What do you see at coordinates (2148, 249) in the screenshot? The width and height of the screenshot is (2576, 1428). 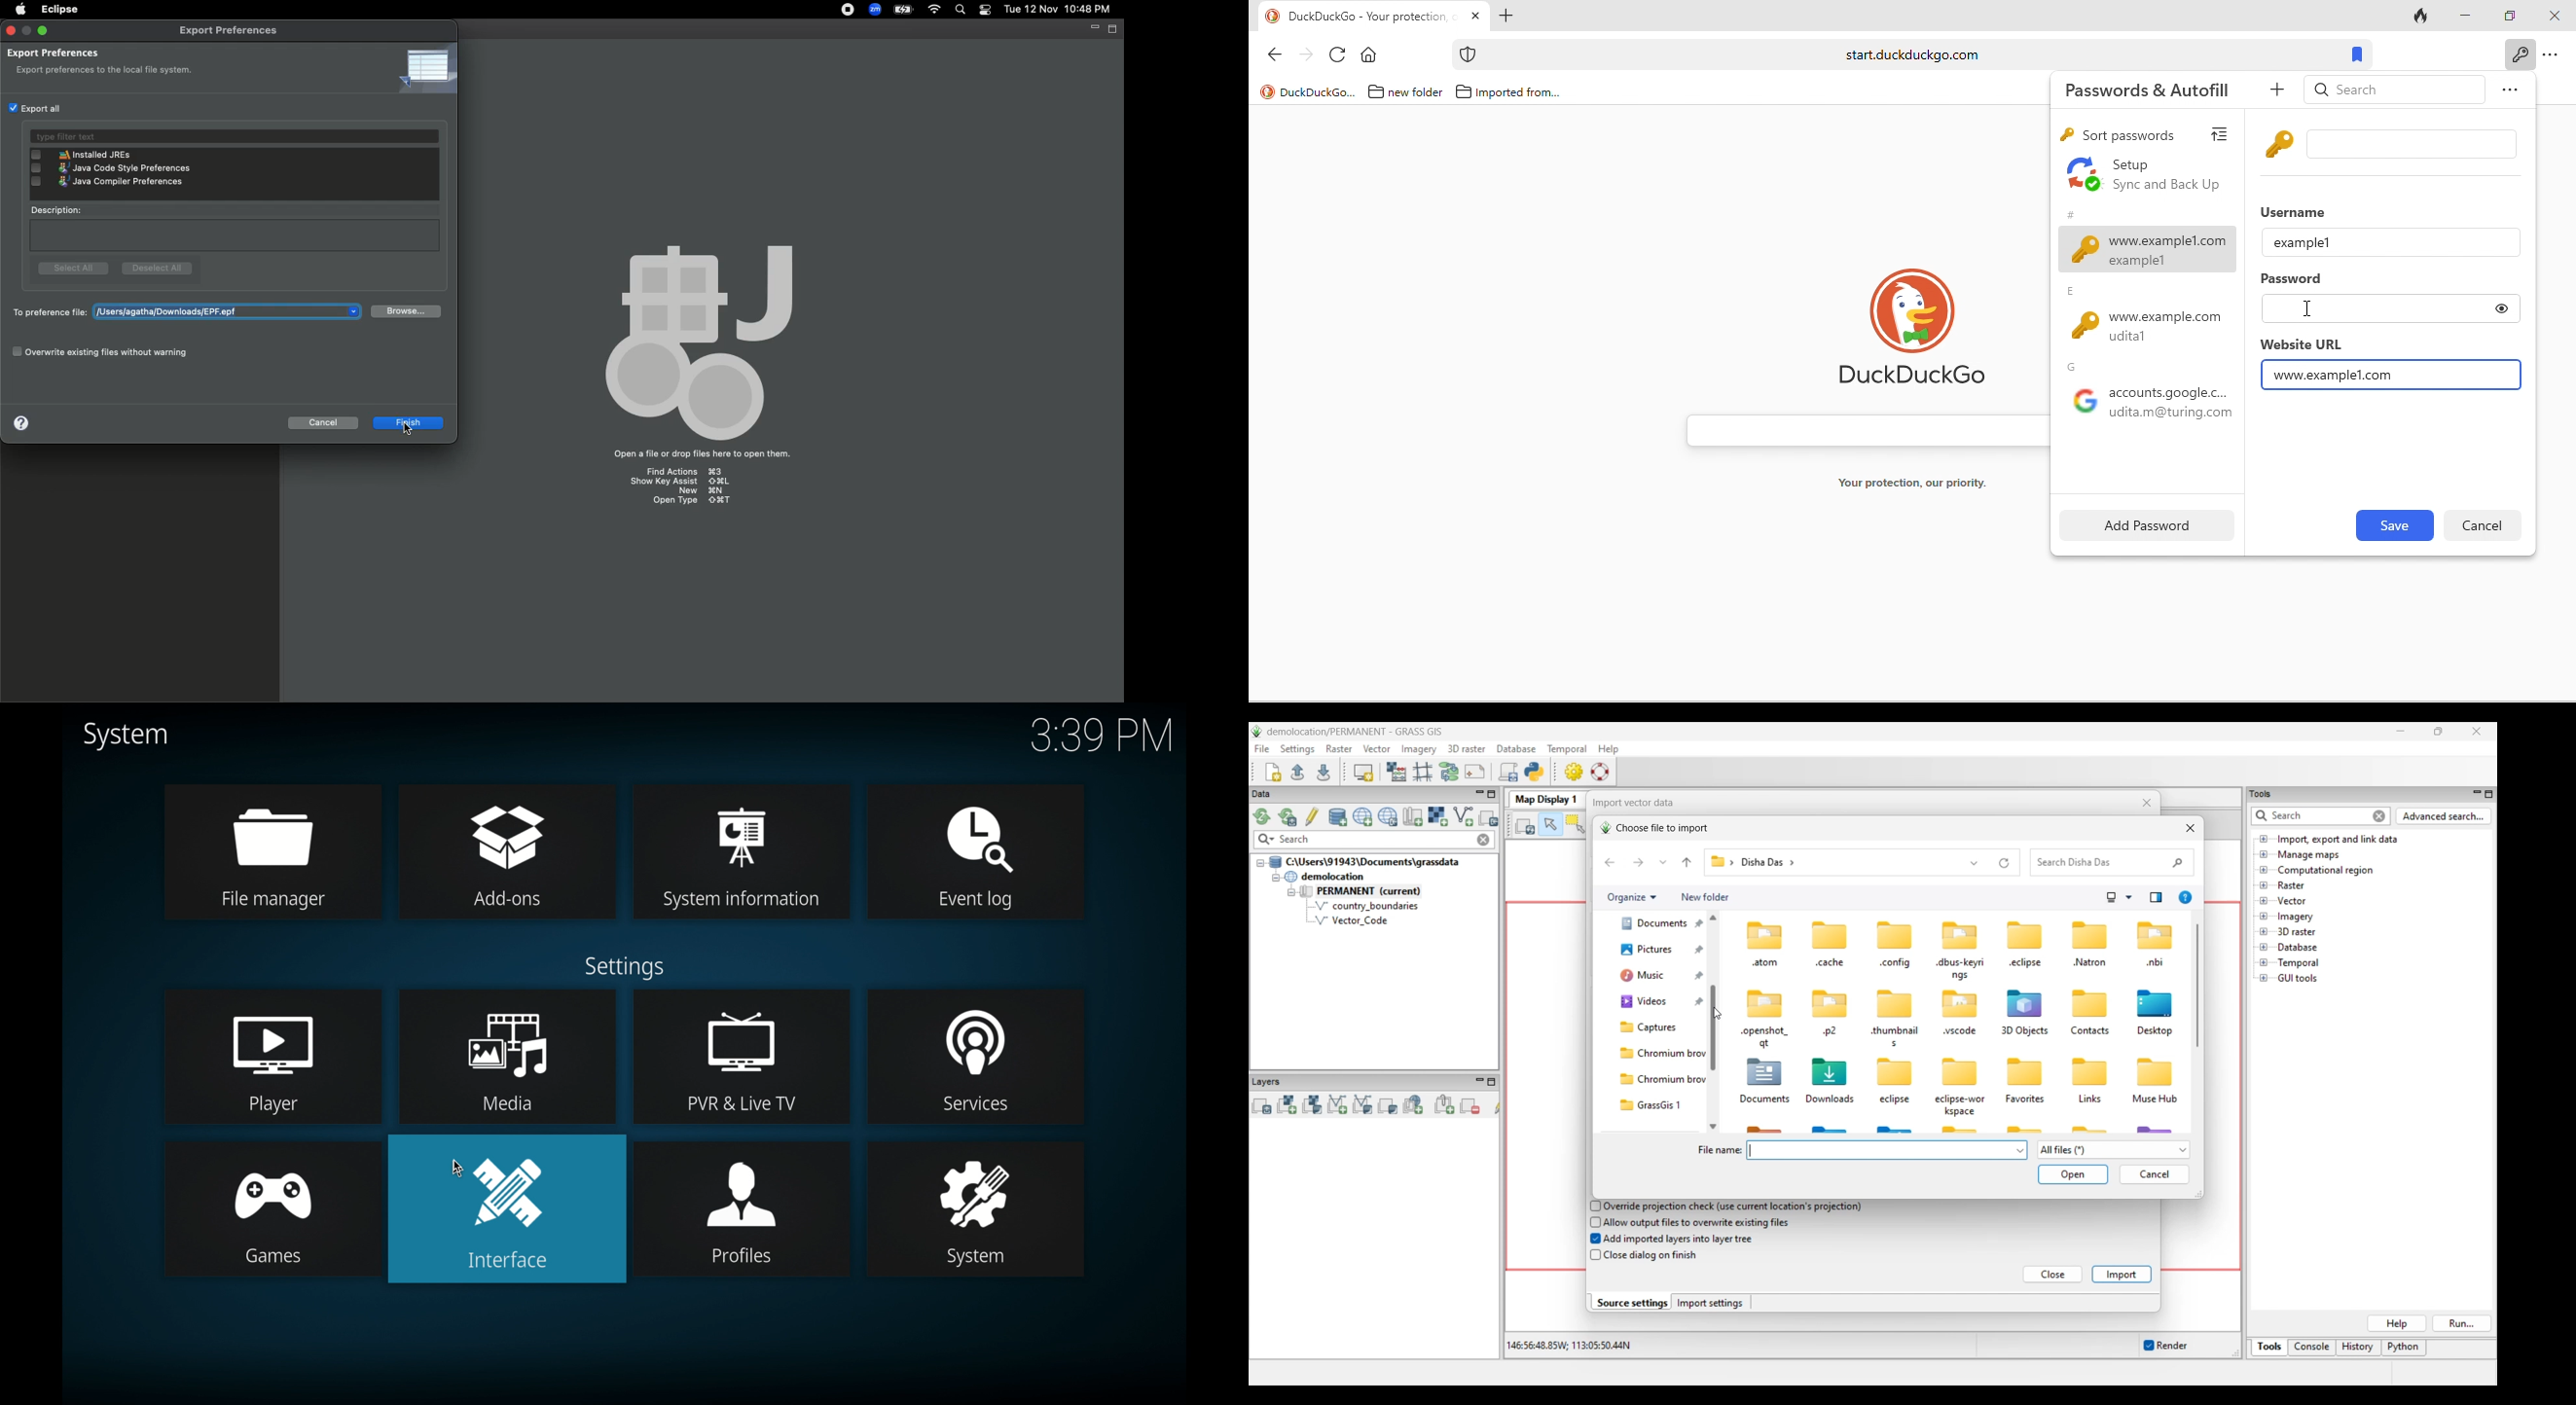 I see `www.example1.com` at bounding box center [2148, 249].